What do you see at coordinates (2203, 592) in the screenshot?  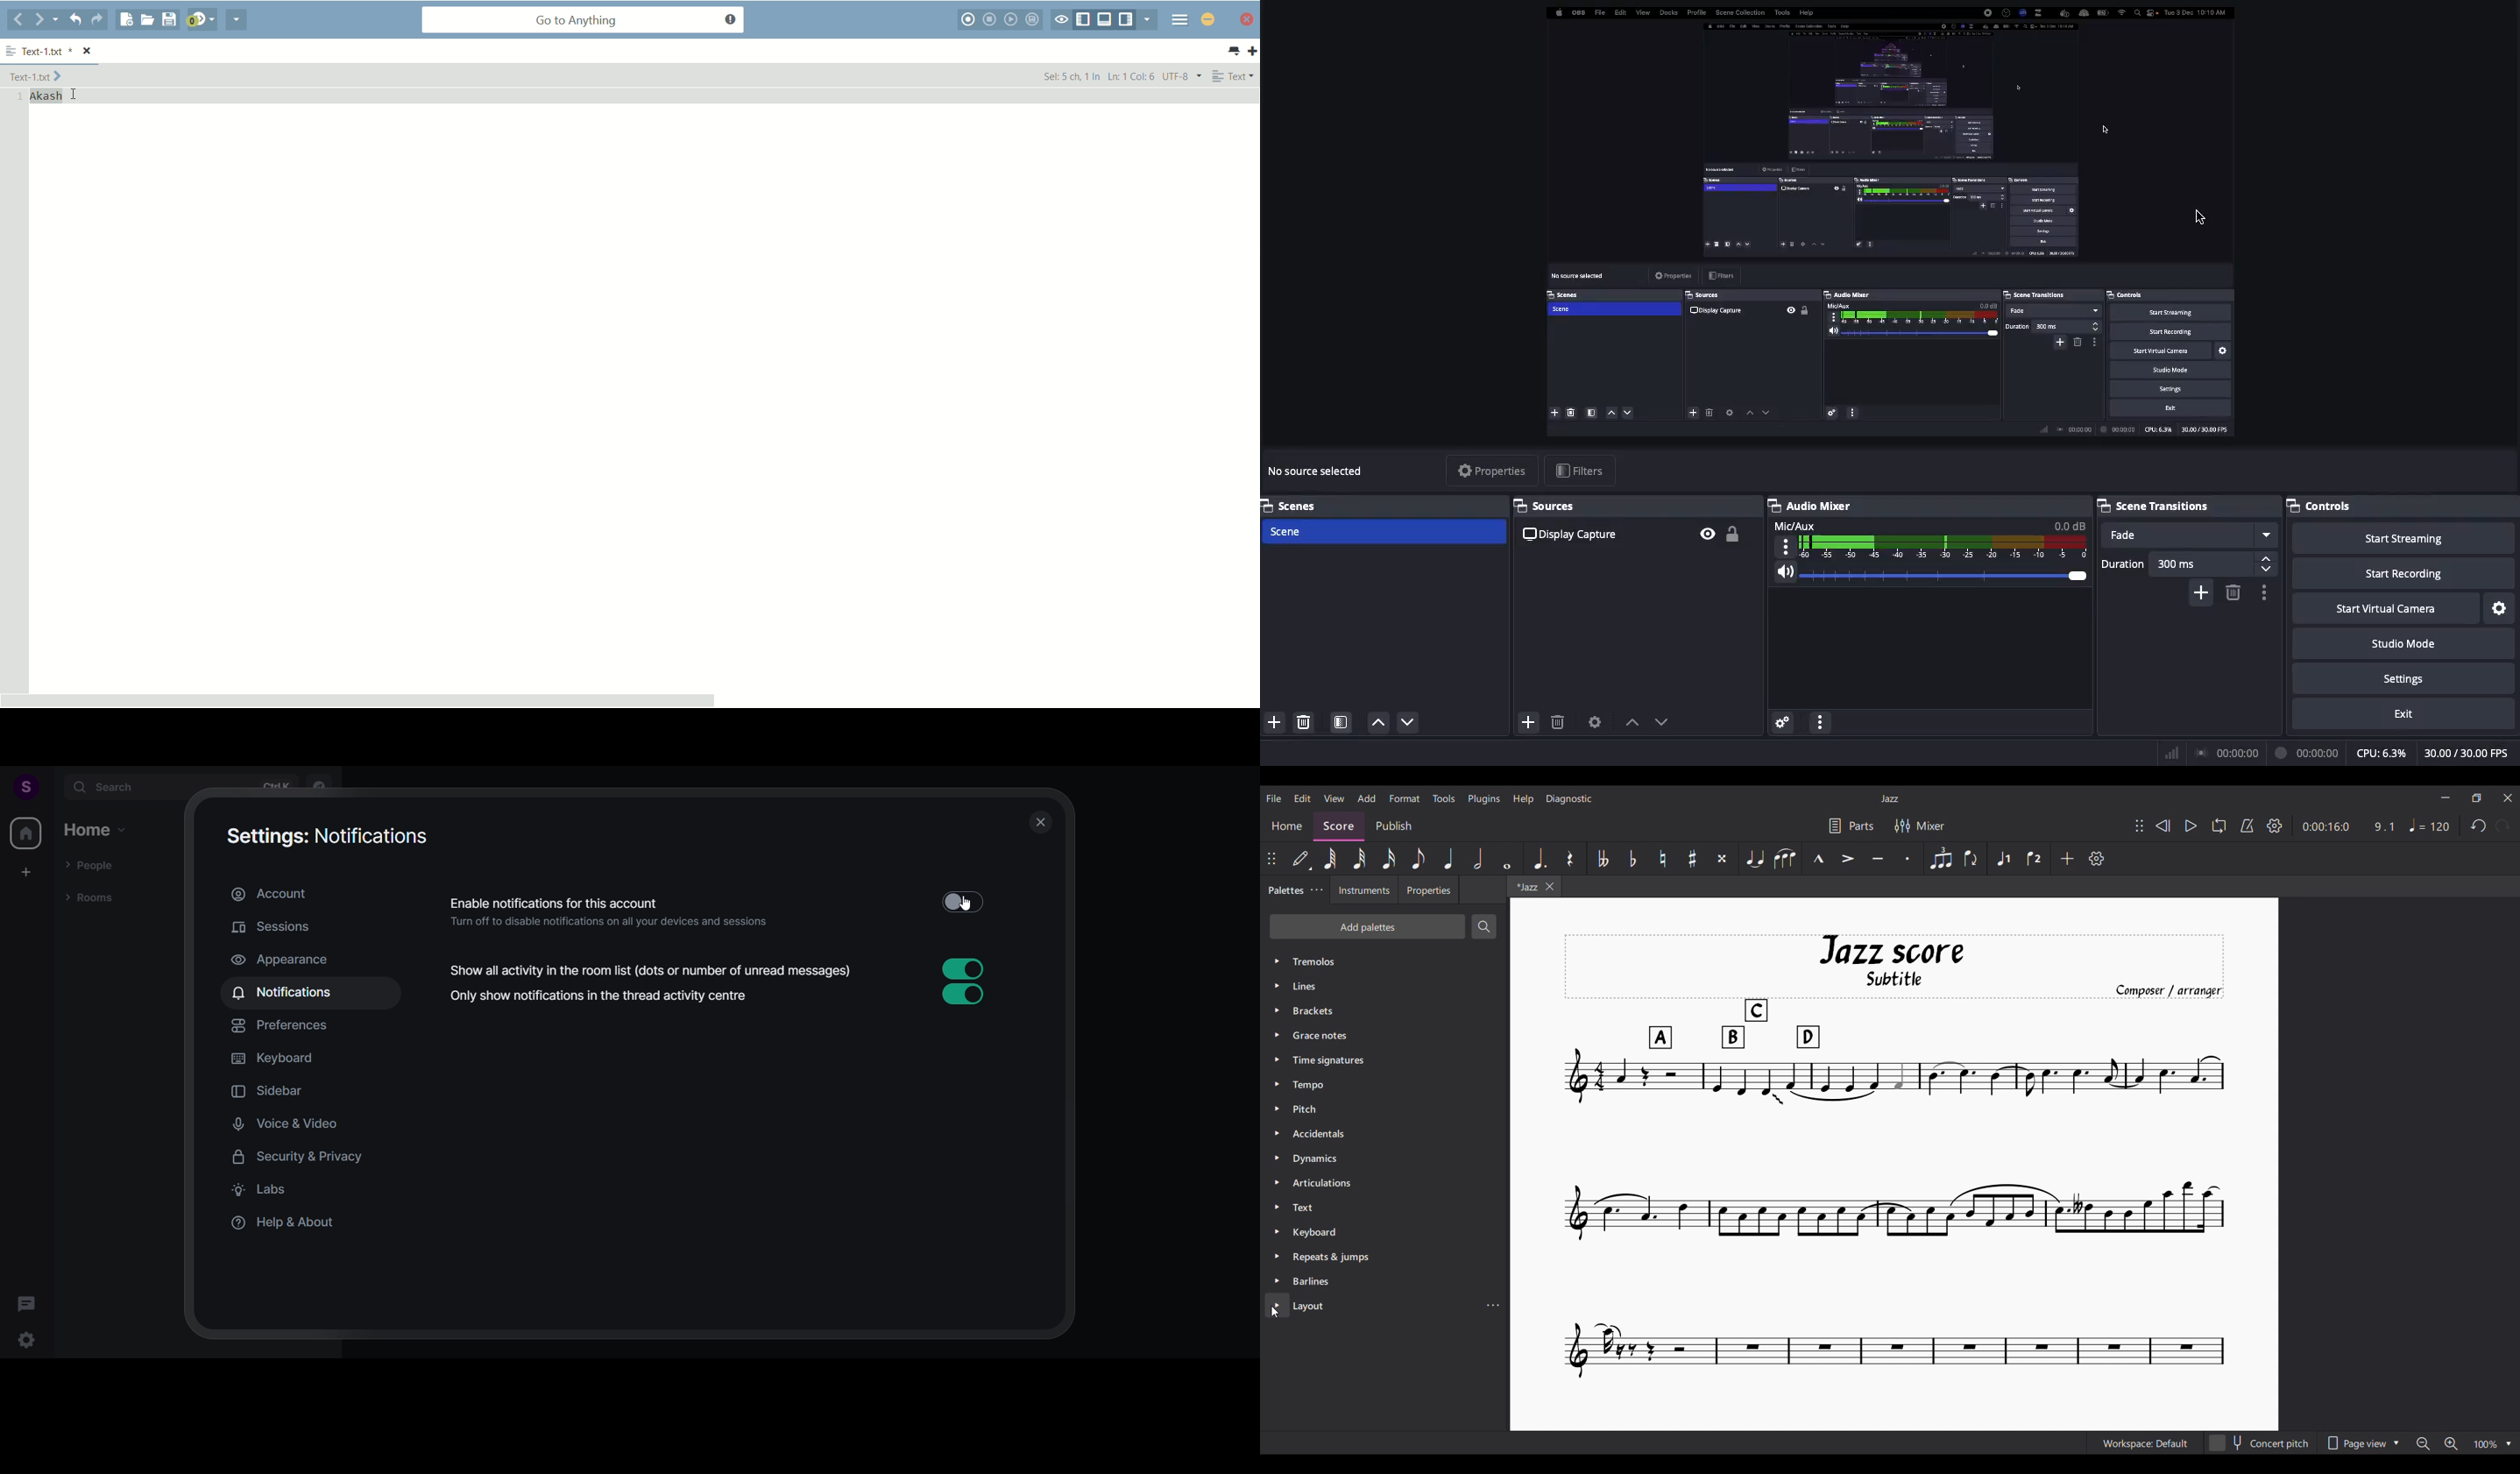 I see `Add` at bounding box center [2203, 592].